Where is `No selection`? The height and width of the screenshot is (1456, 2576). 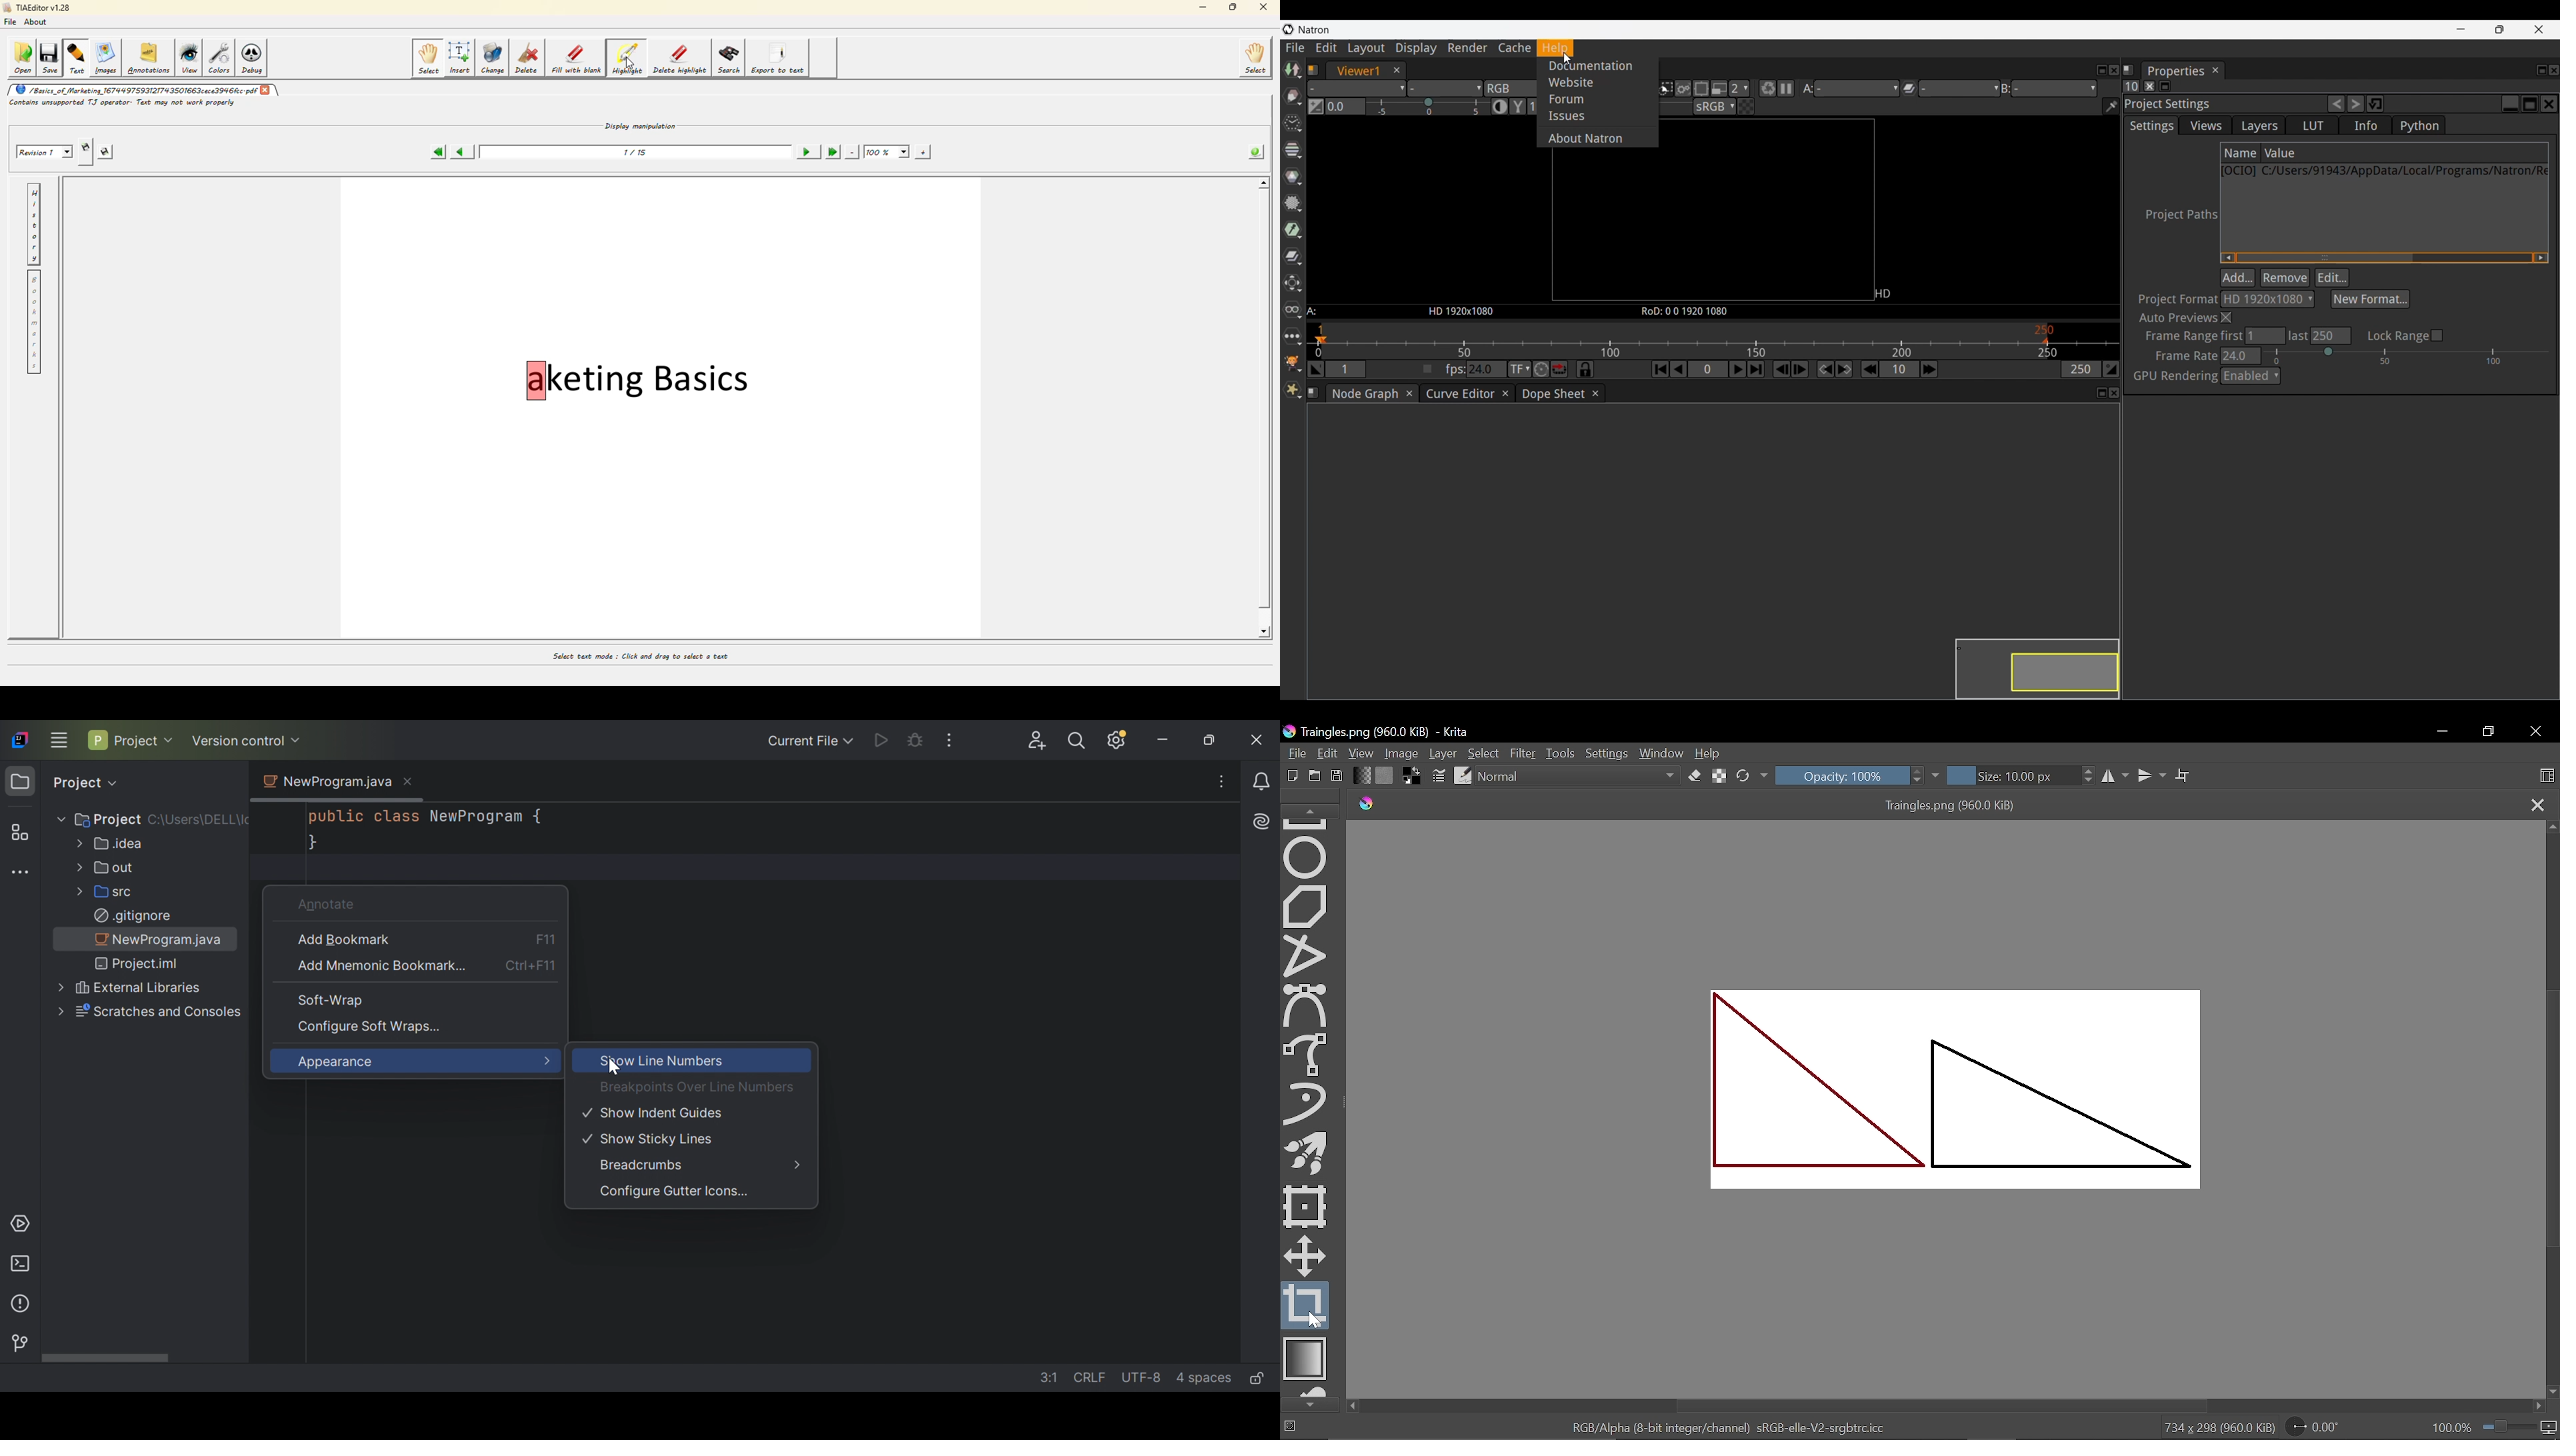 No selection is located at coordinates (1290, 1428).